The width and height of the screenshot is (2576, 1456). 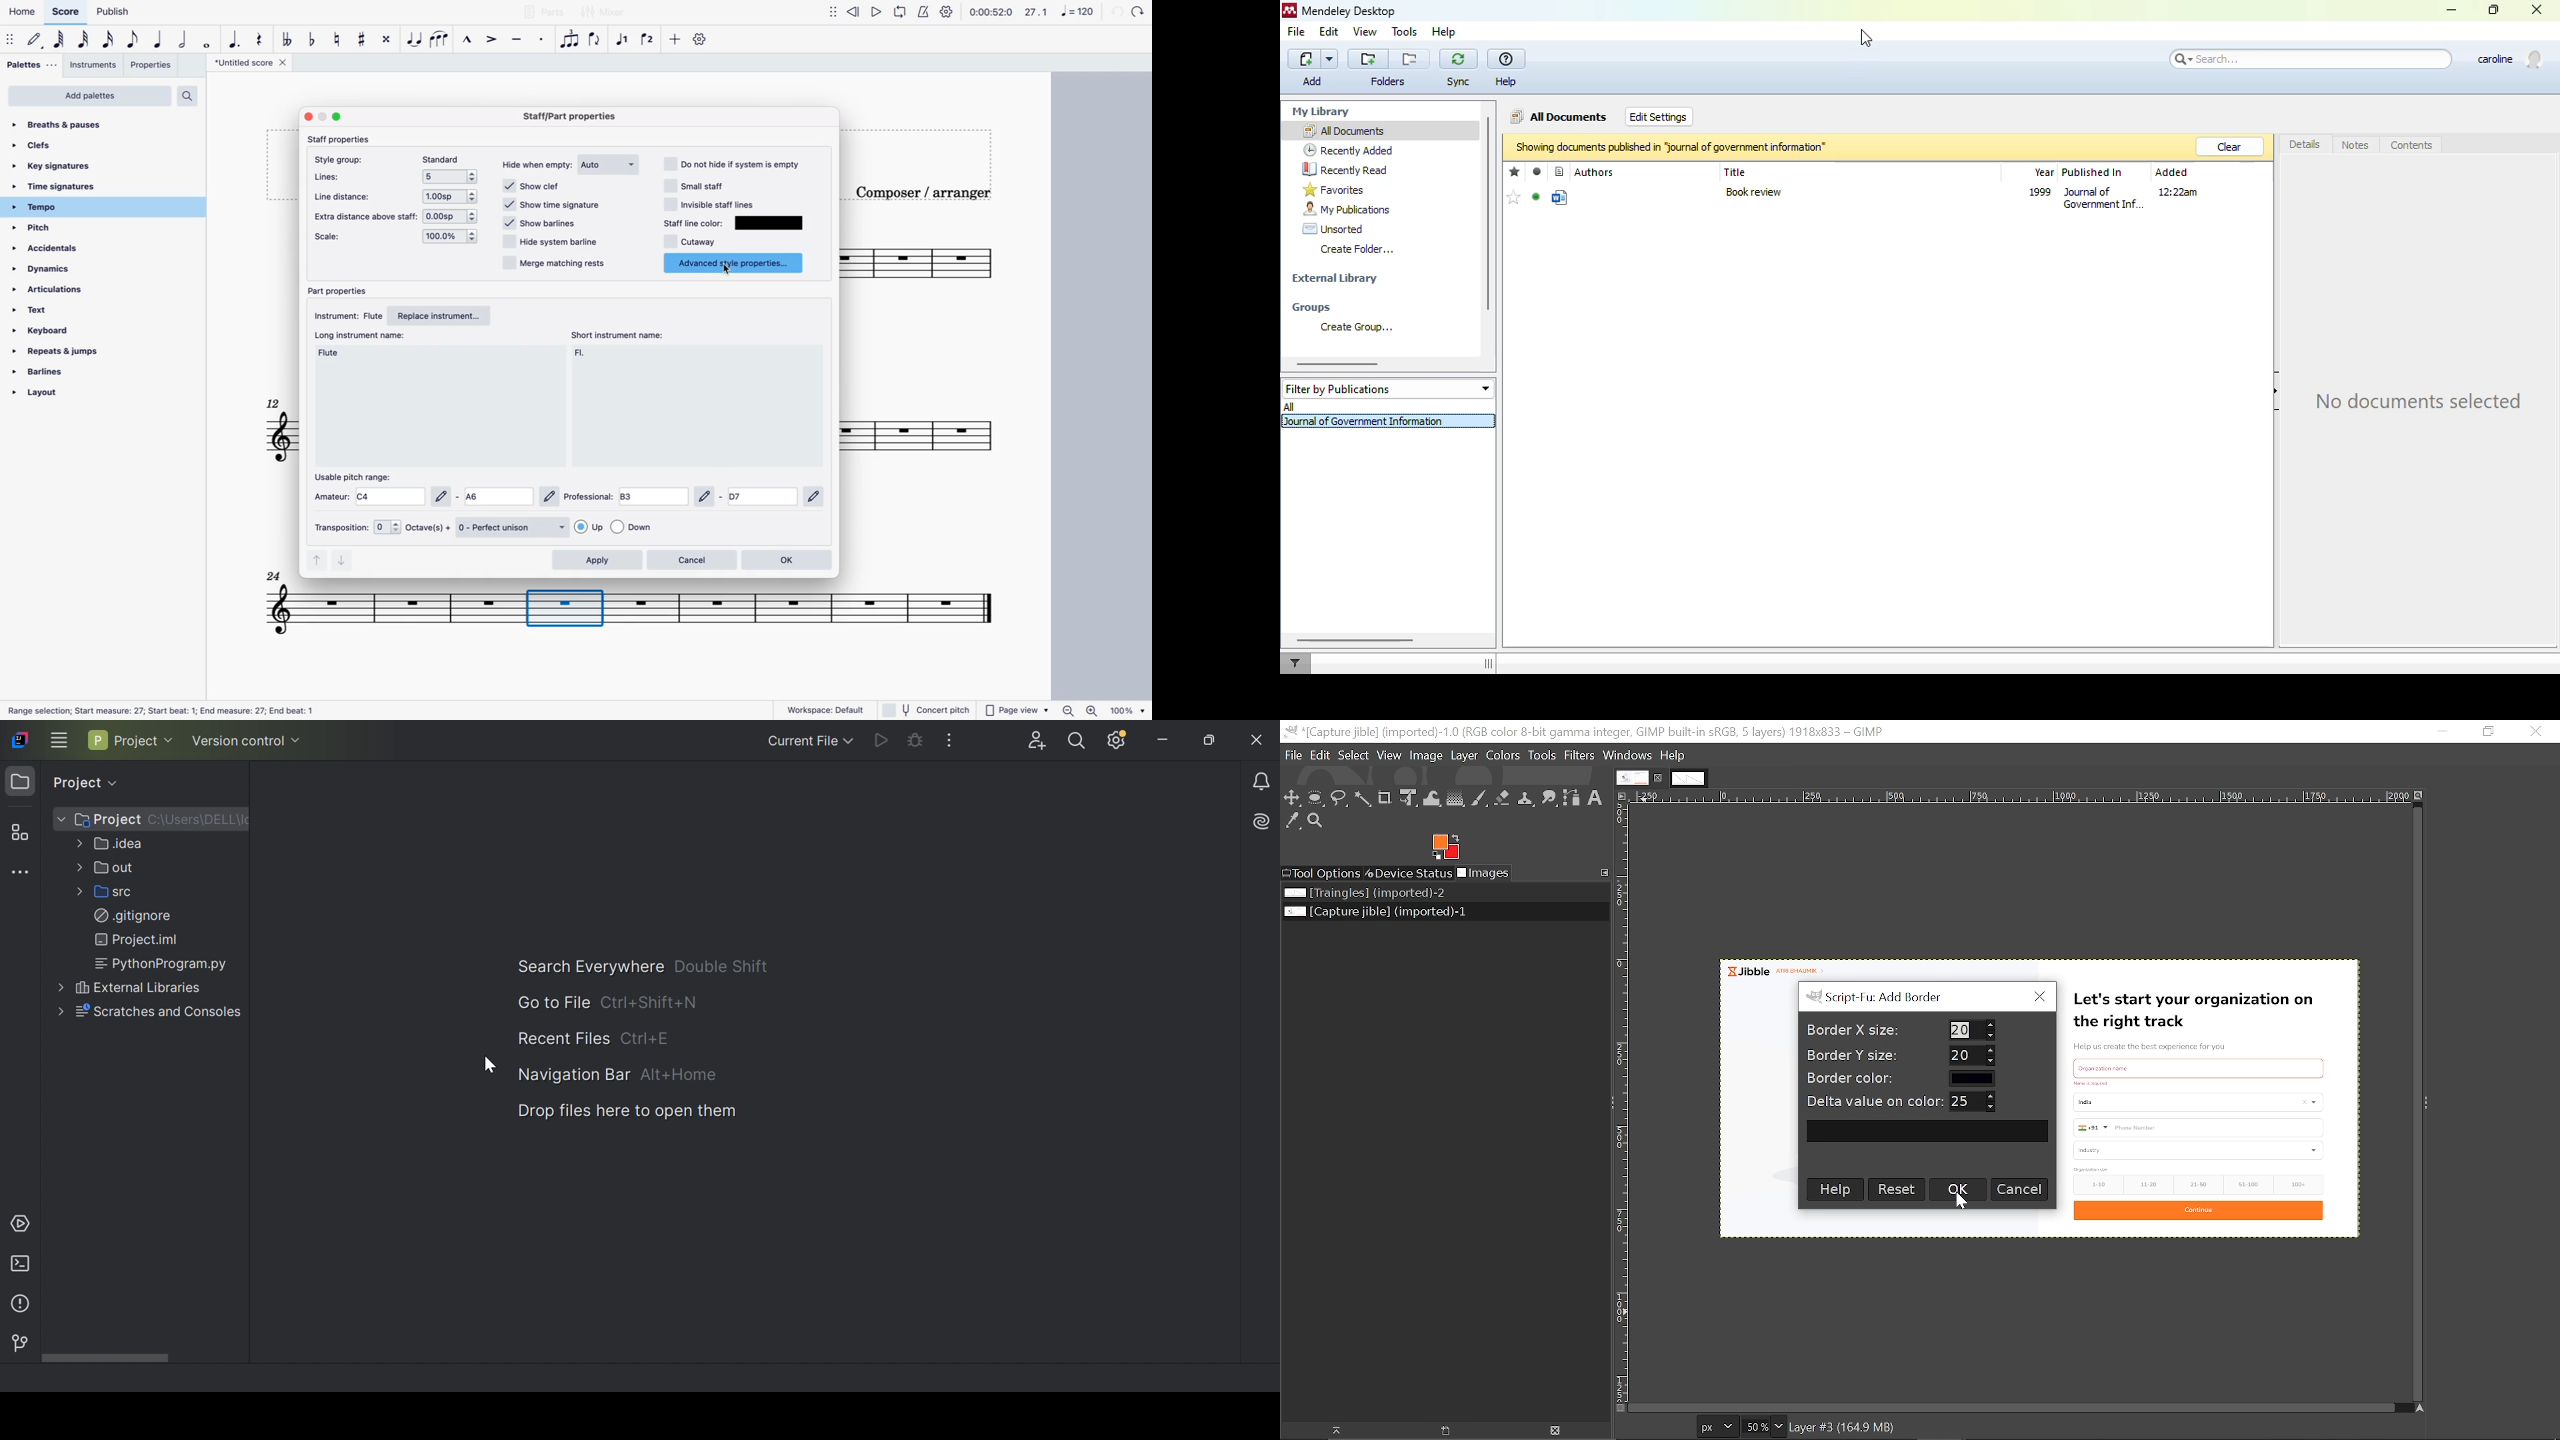 What do you see at coordinates (1385, 798) in the screenshot?
I see `Crop tool` at bounding box center [1385, 798].